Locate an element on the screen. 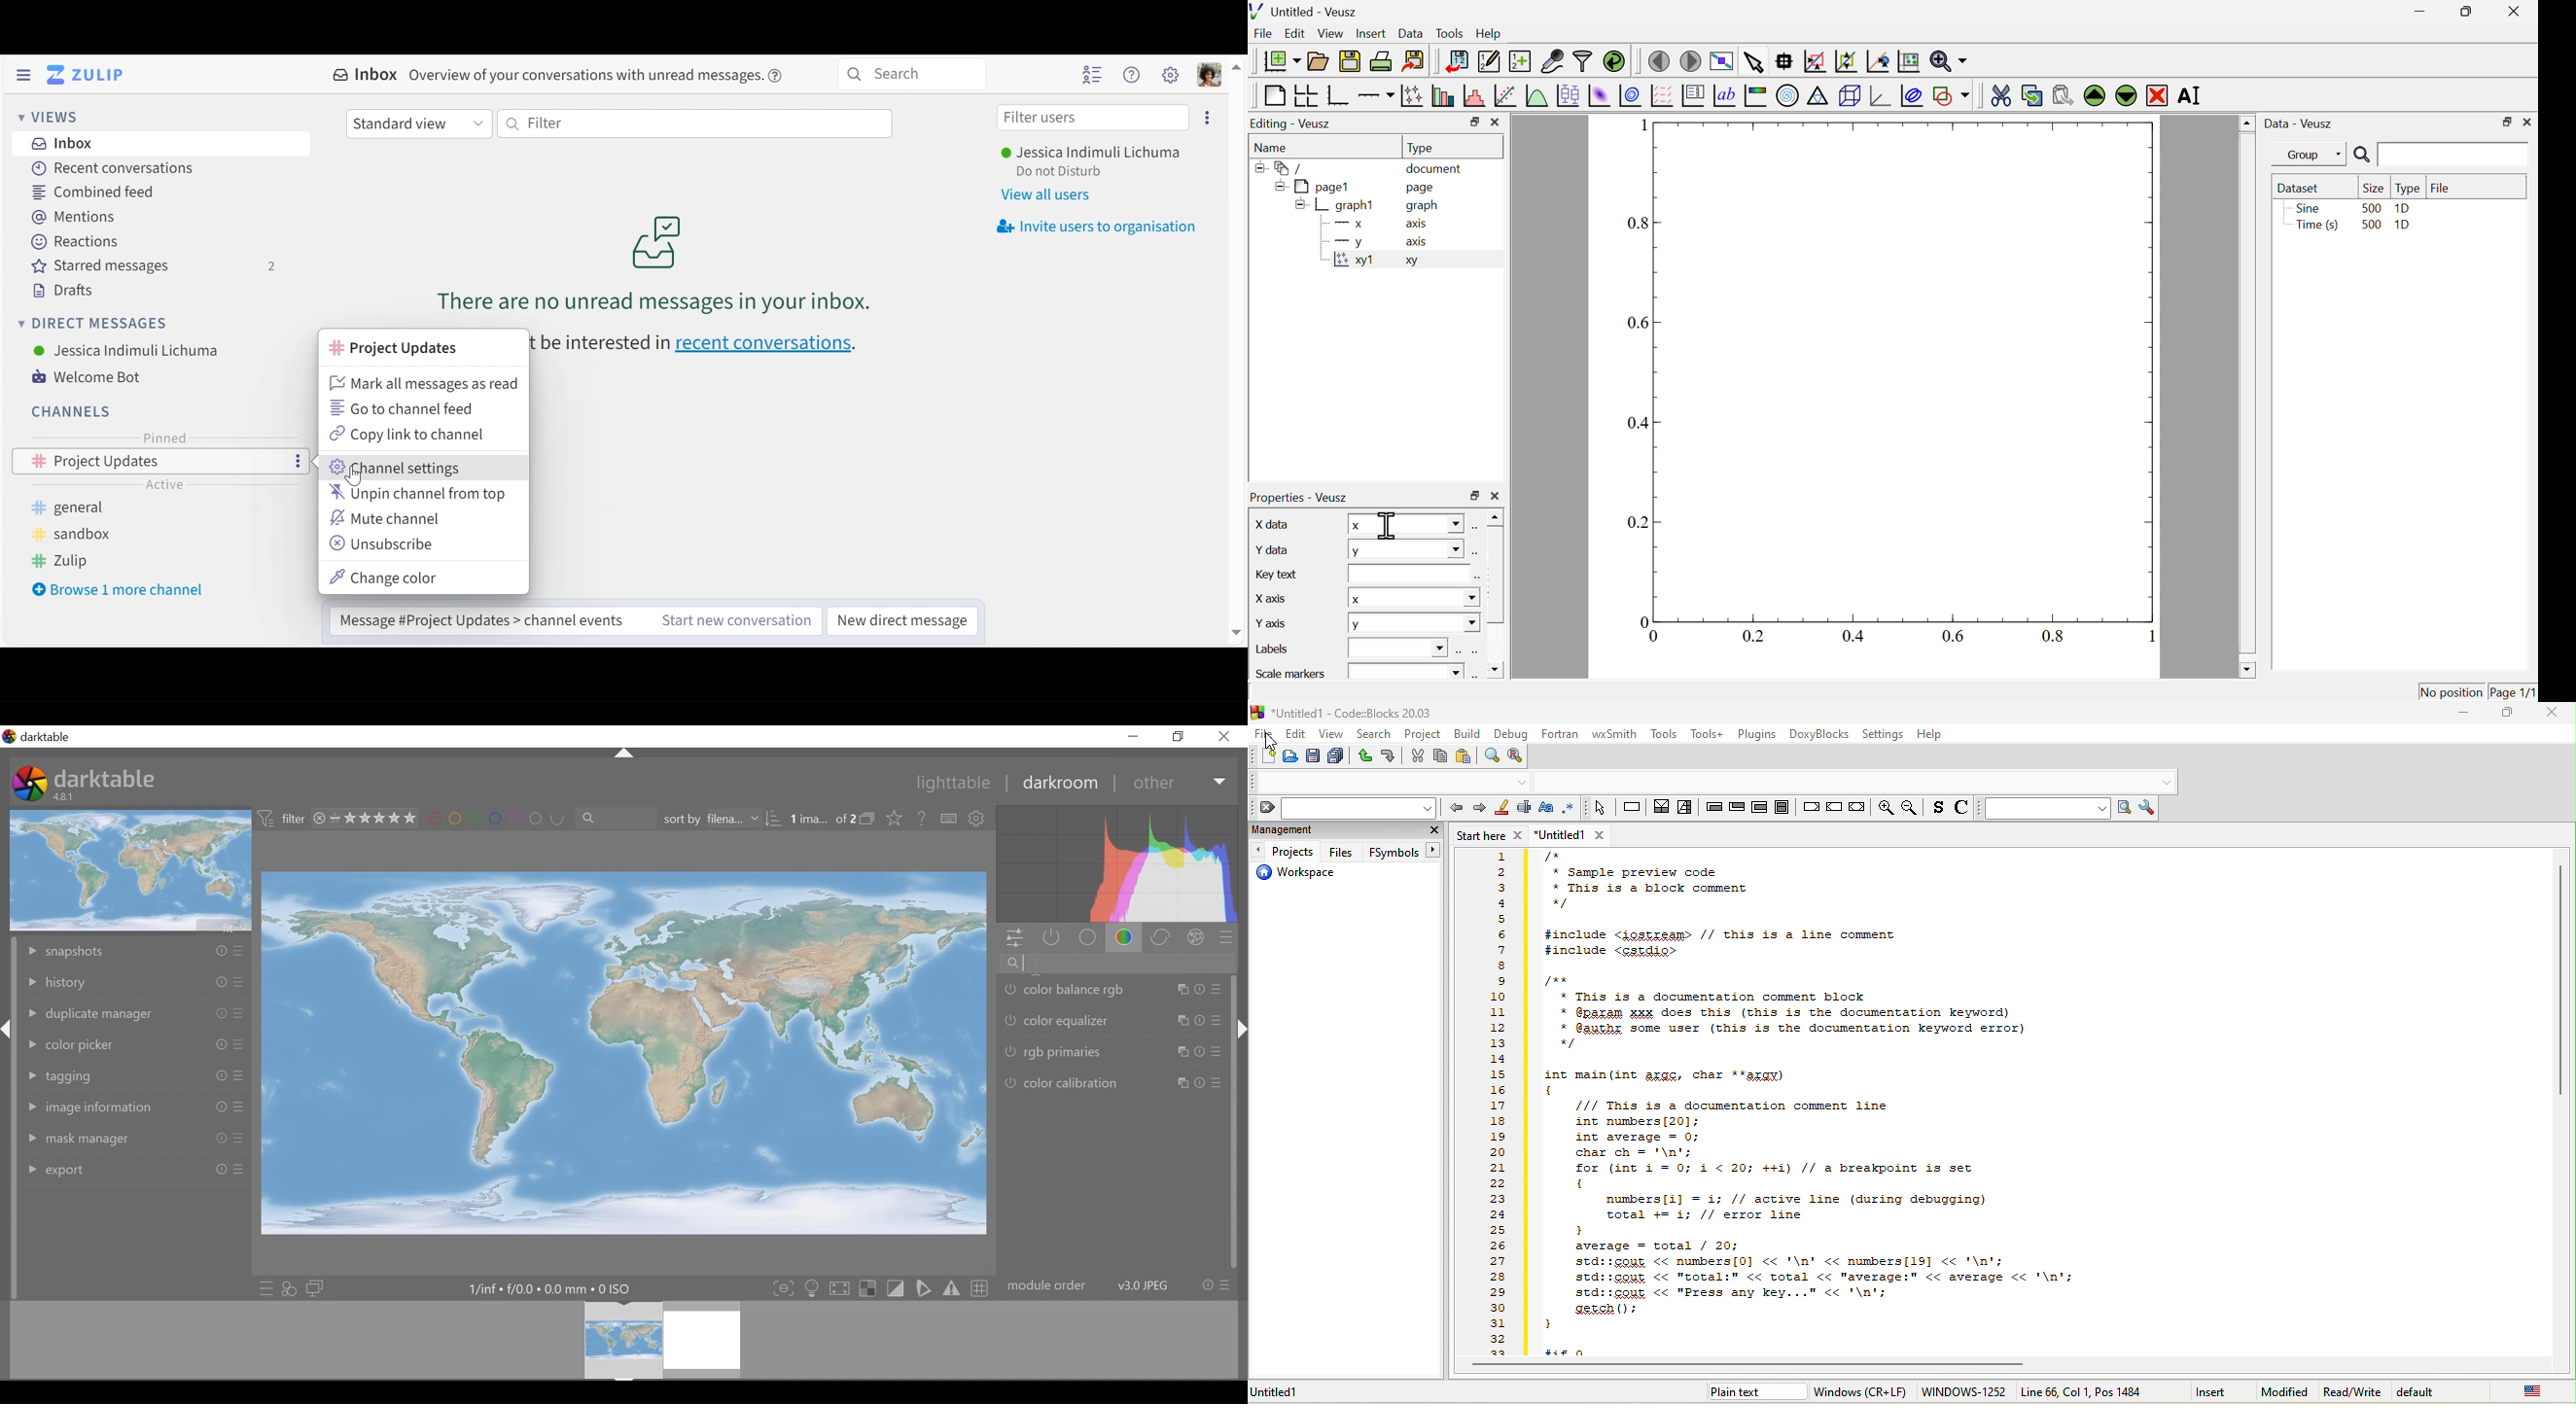  0.8 is located at coordinates (1640, 224).